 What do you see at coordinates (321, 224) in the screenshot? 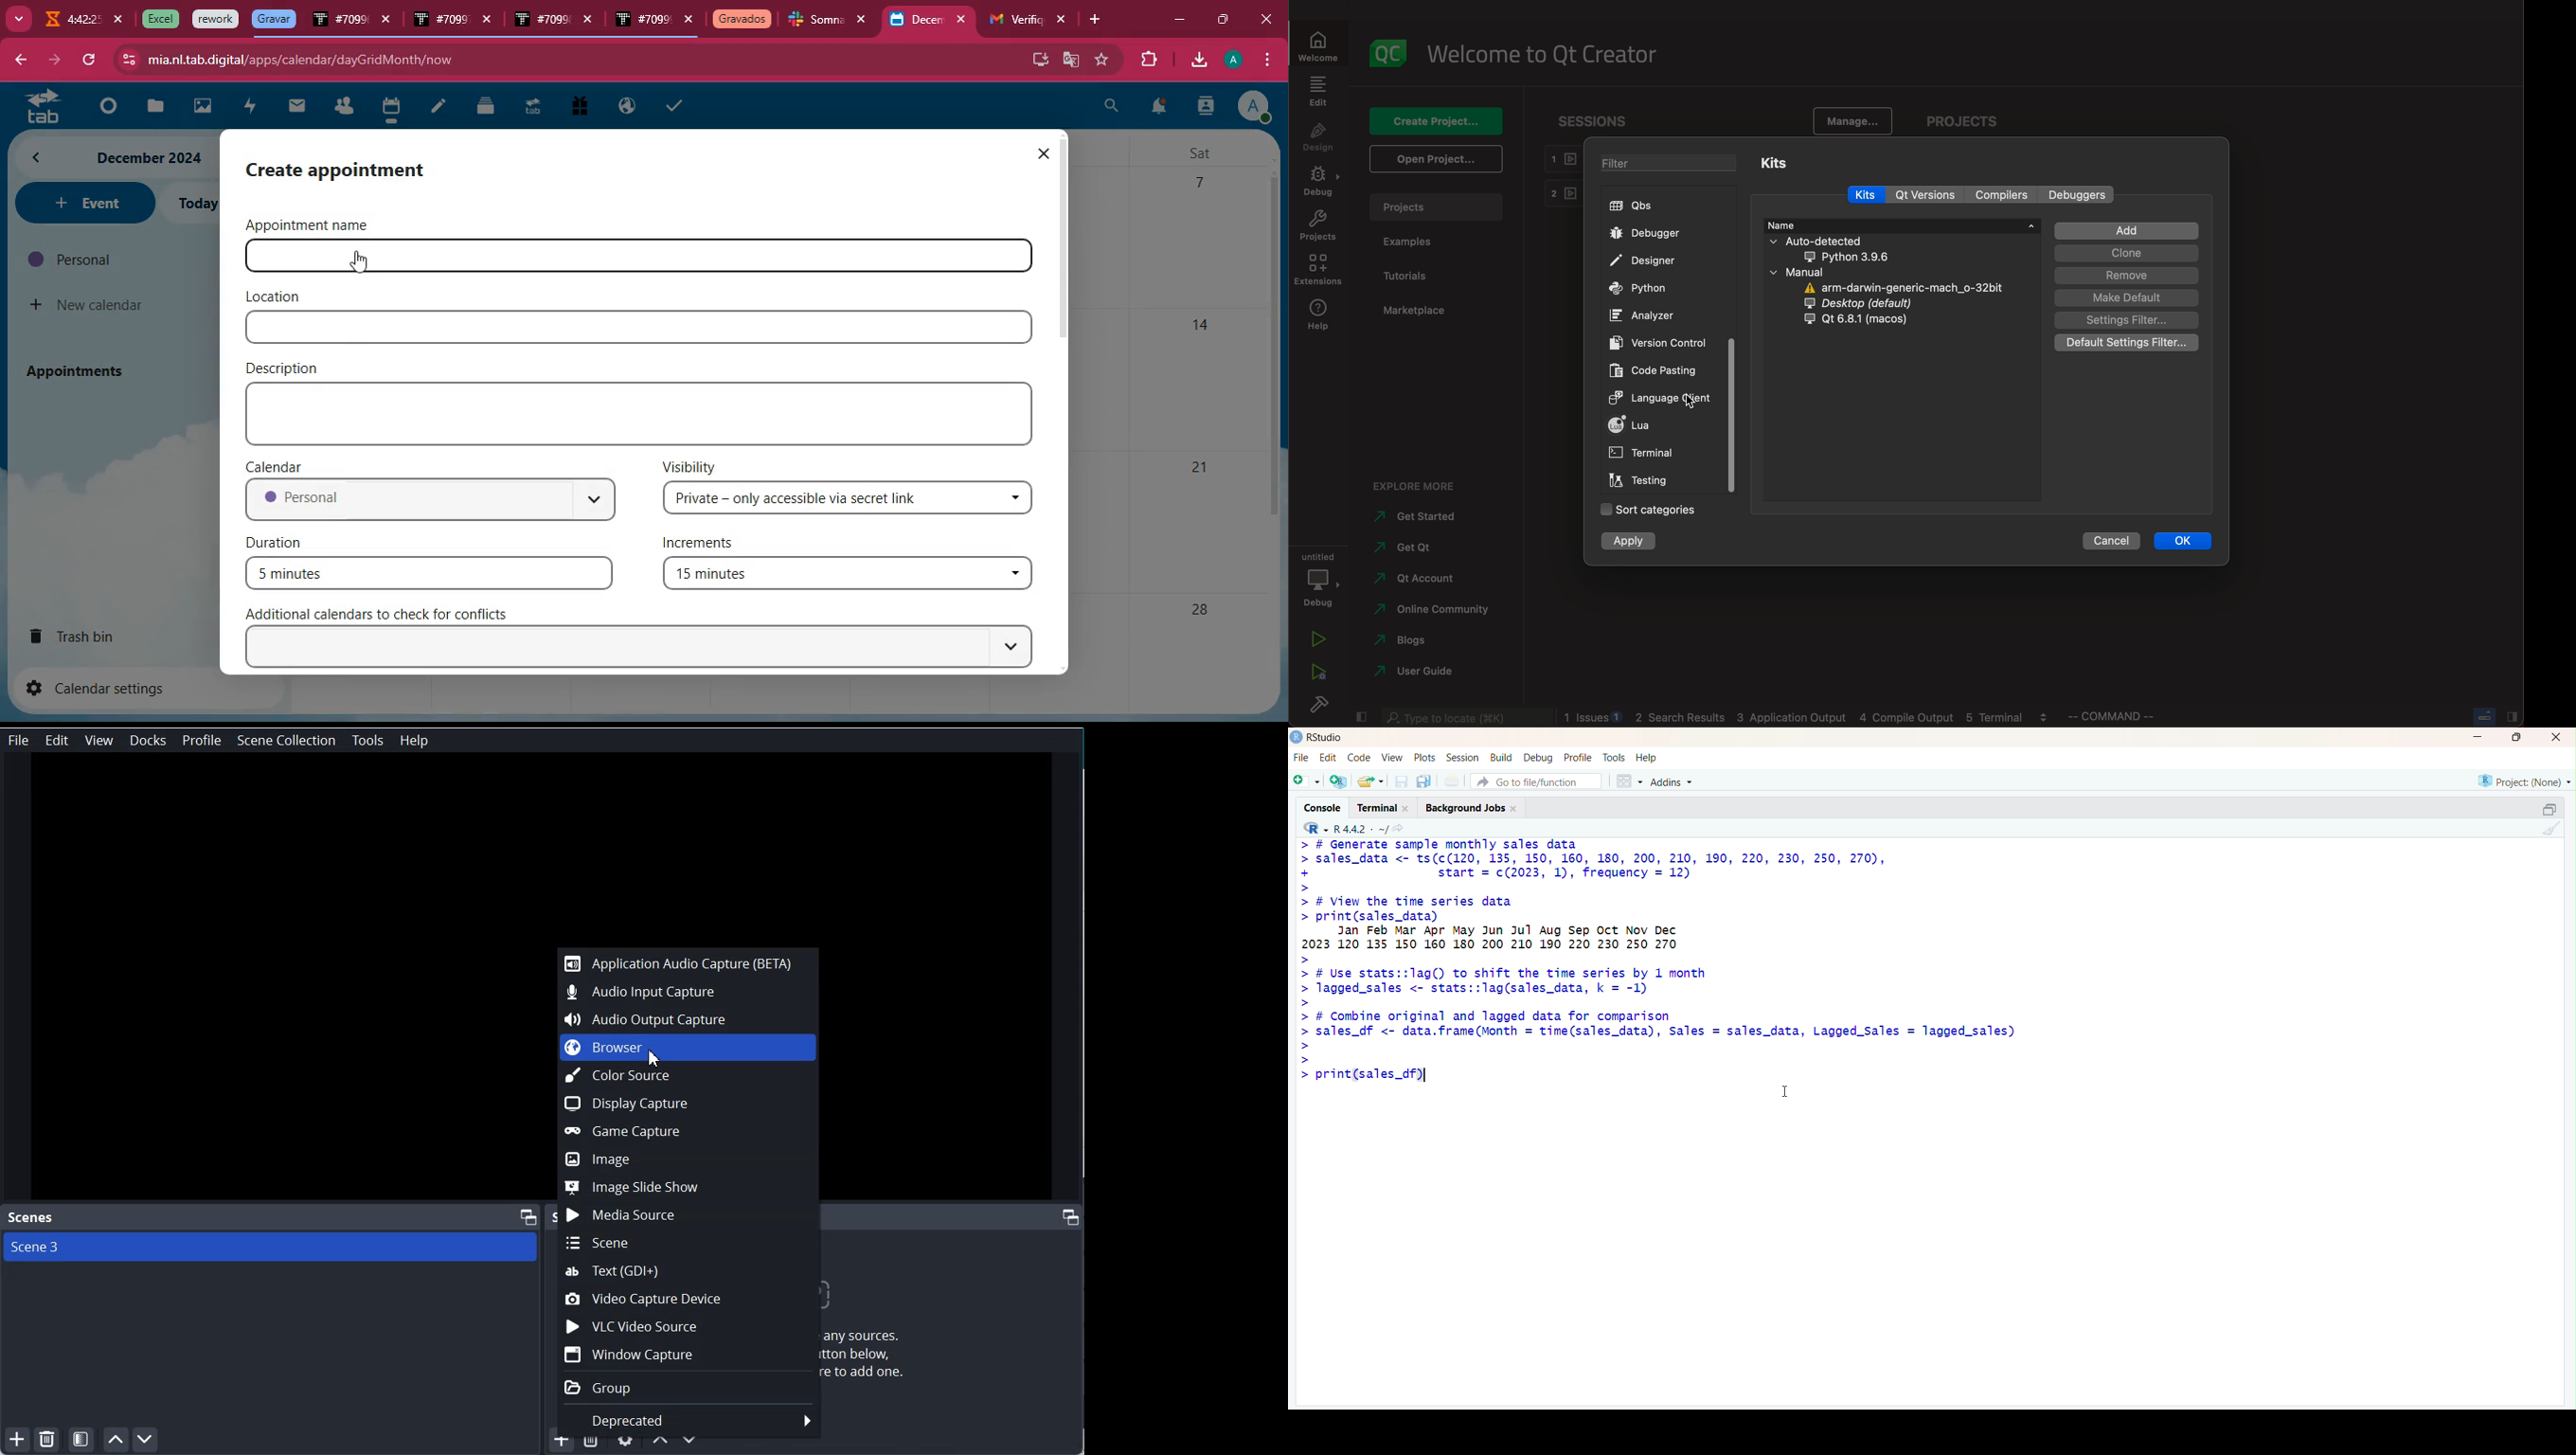
I see `appointment name` at bounding box center [321, 224].